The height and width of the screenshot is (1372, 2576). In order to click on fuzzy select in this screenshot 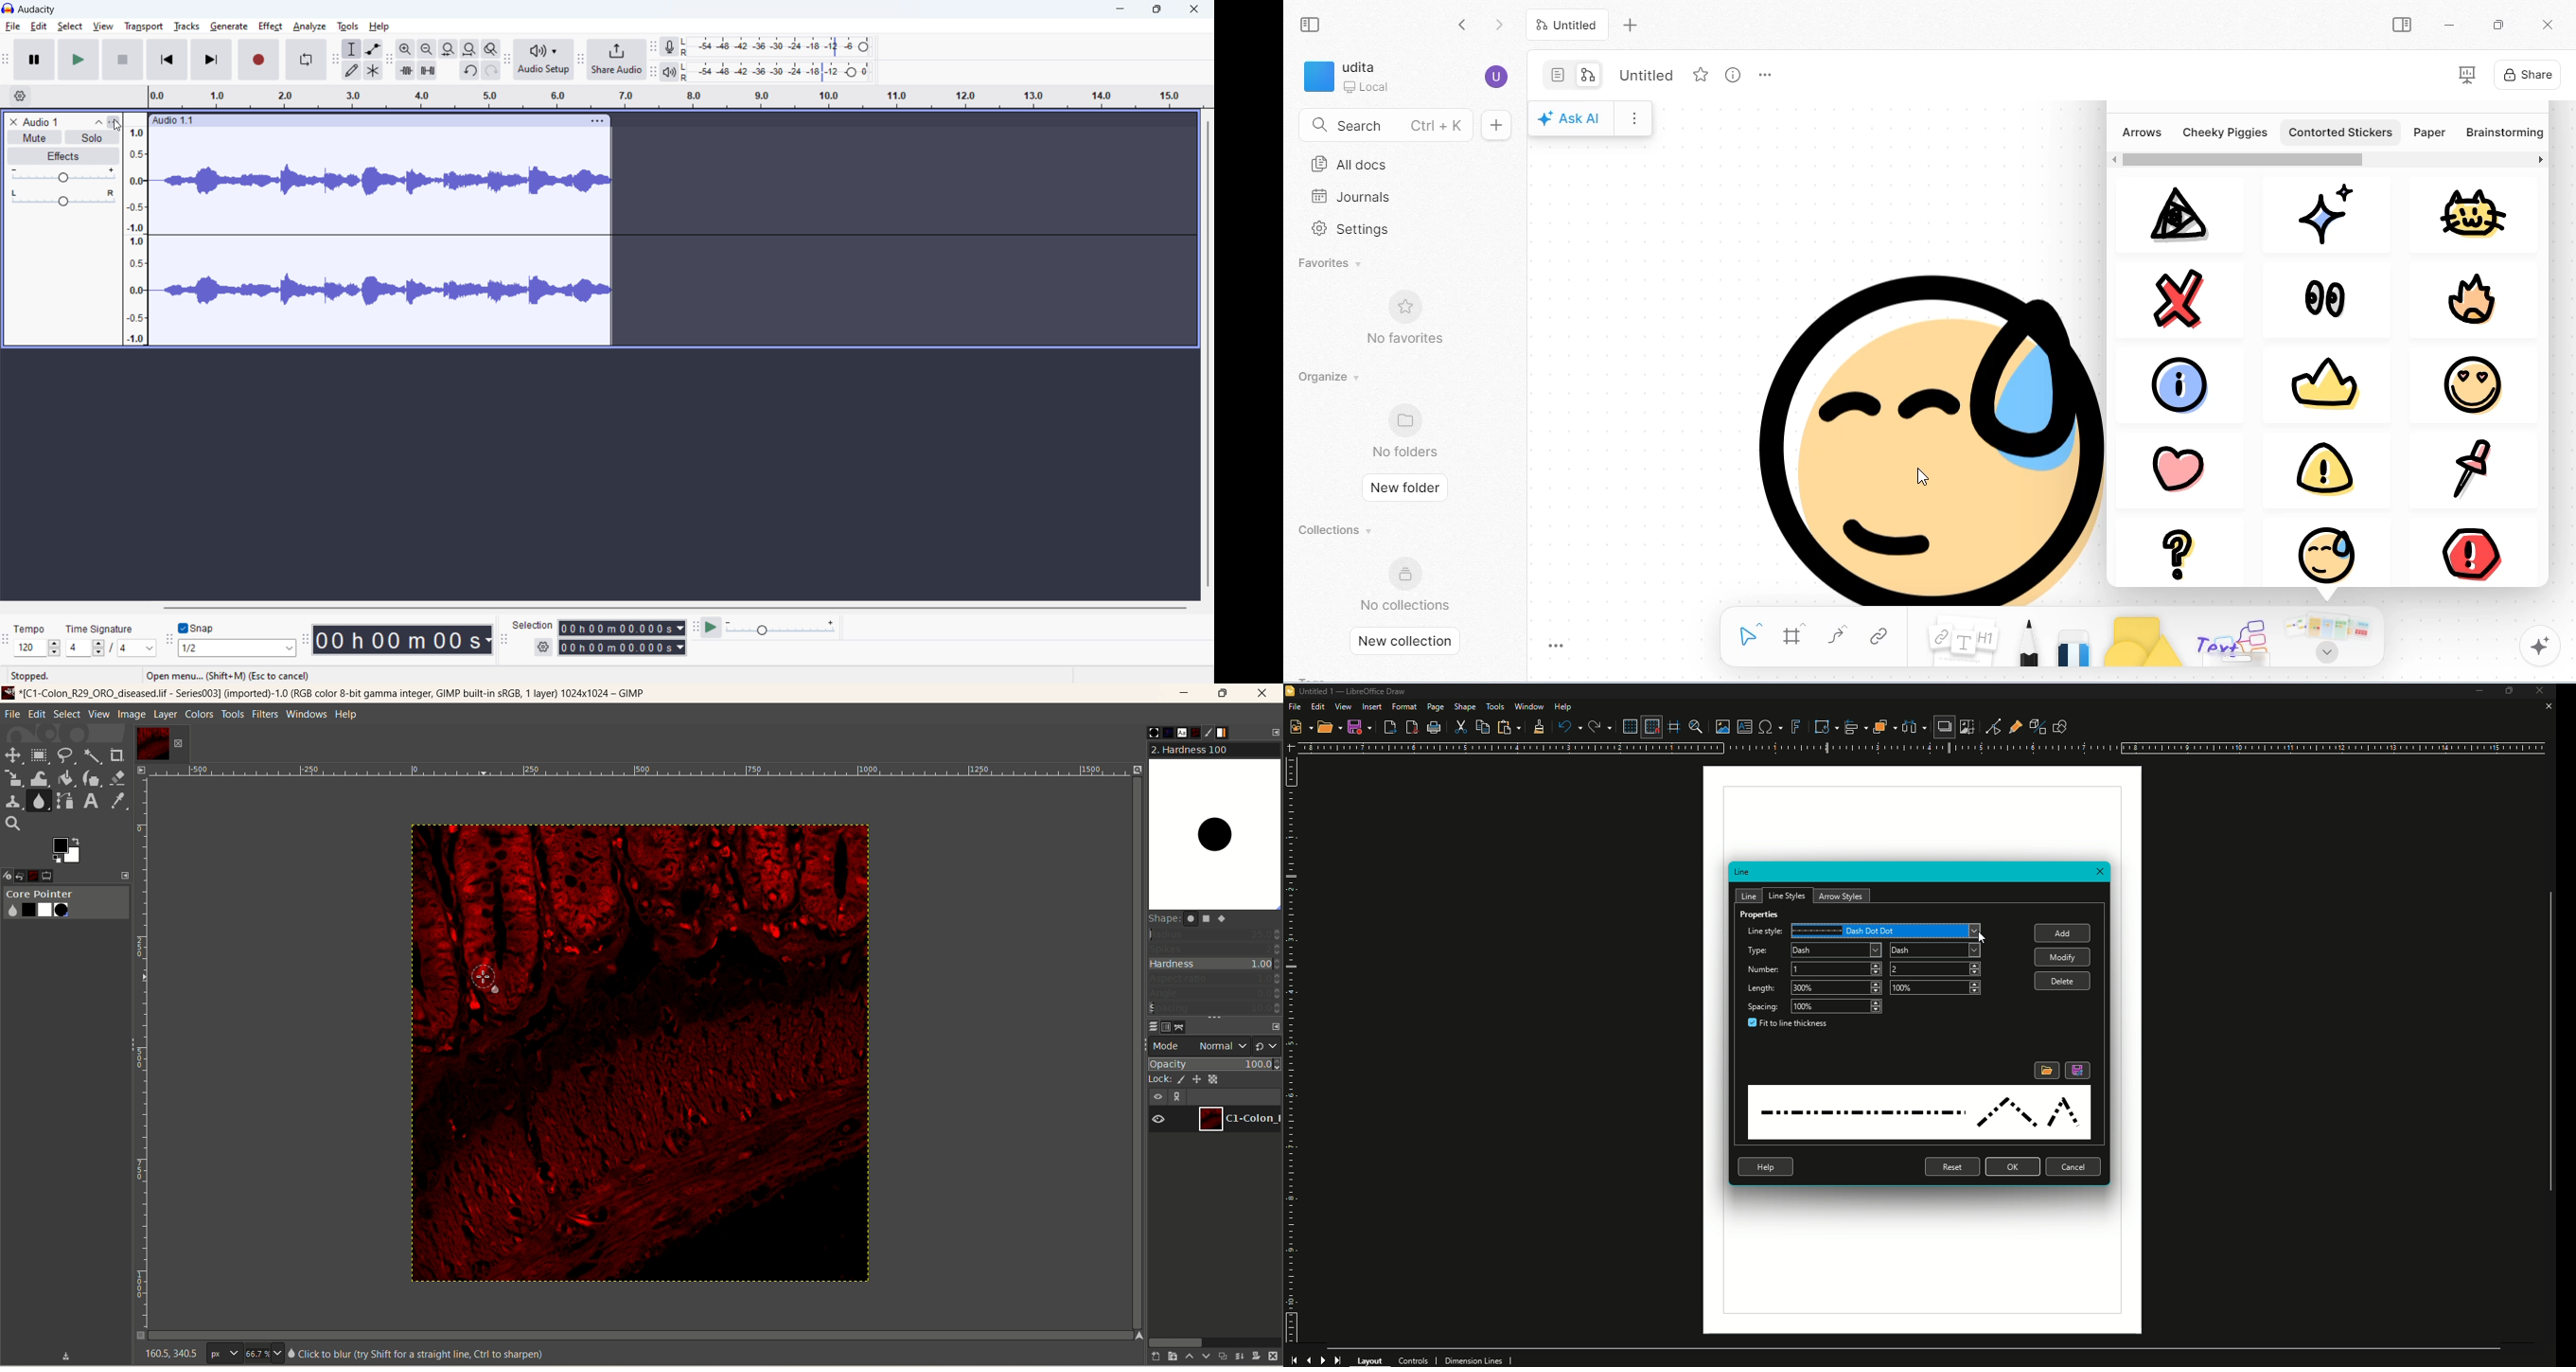, I will do `click(91, 758)`.